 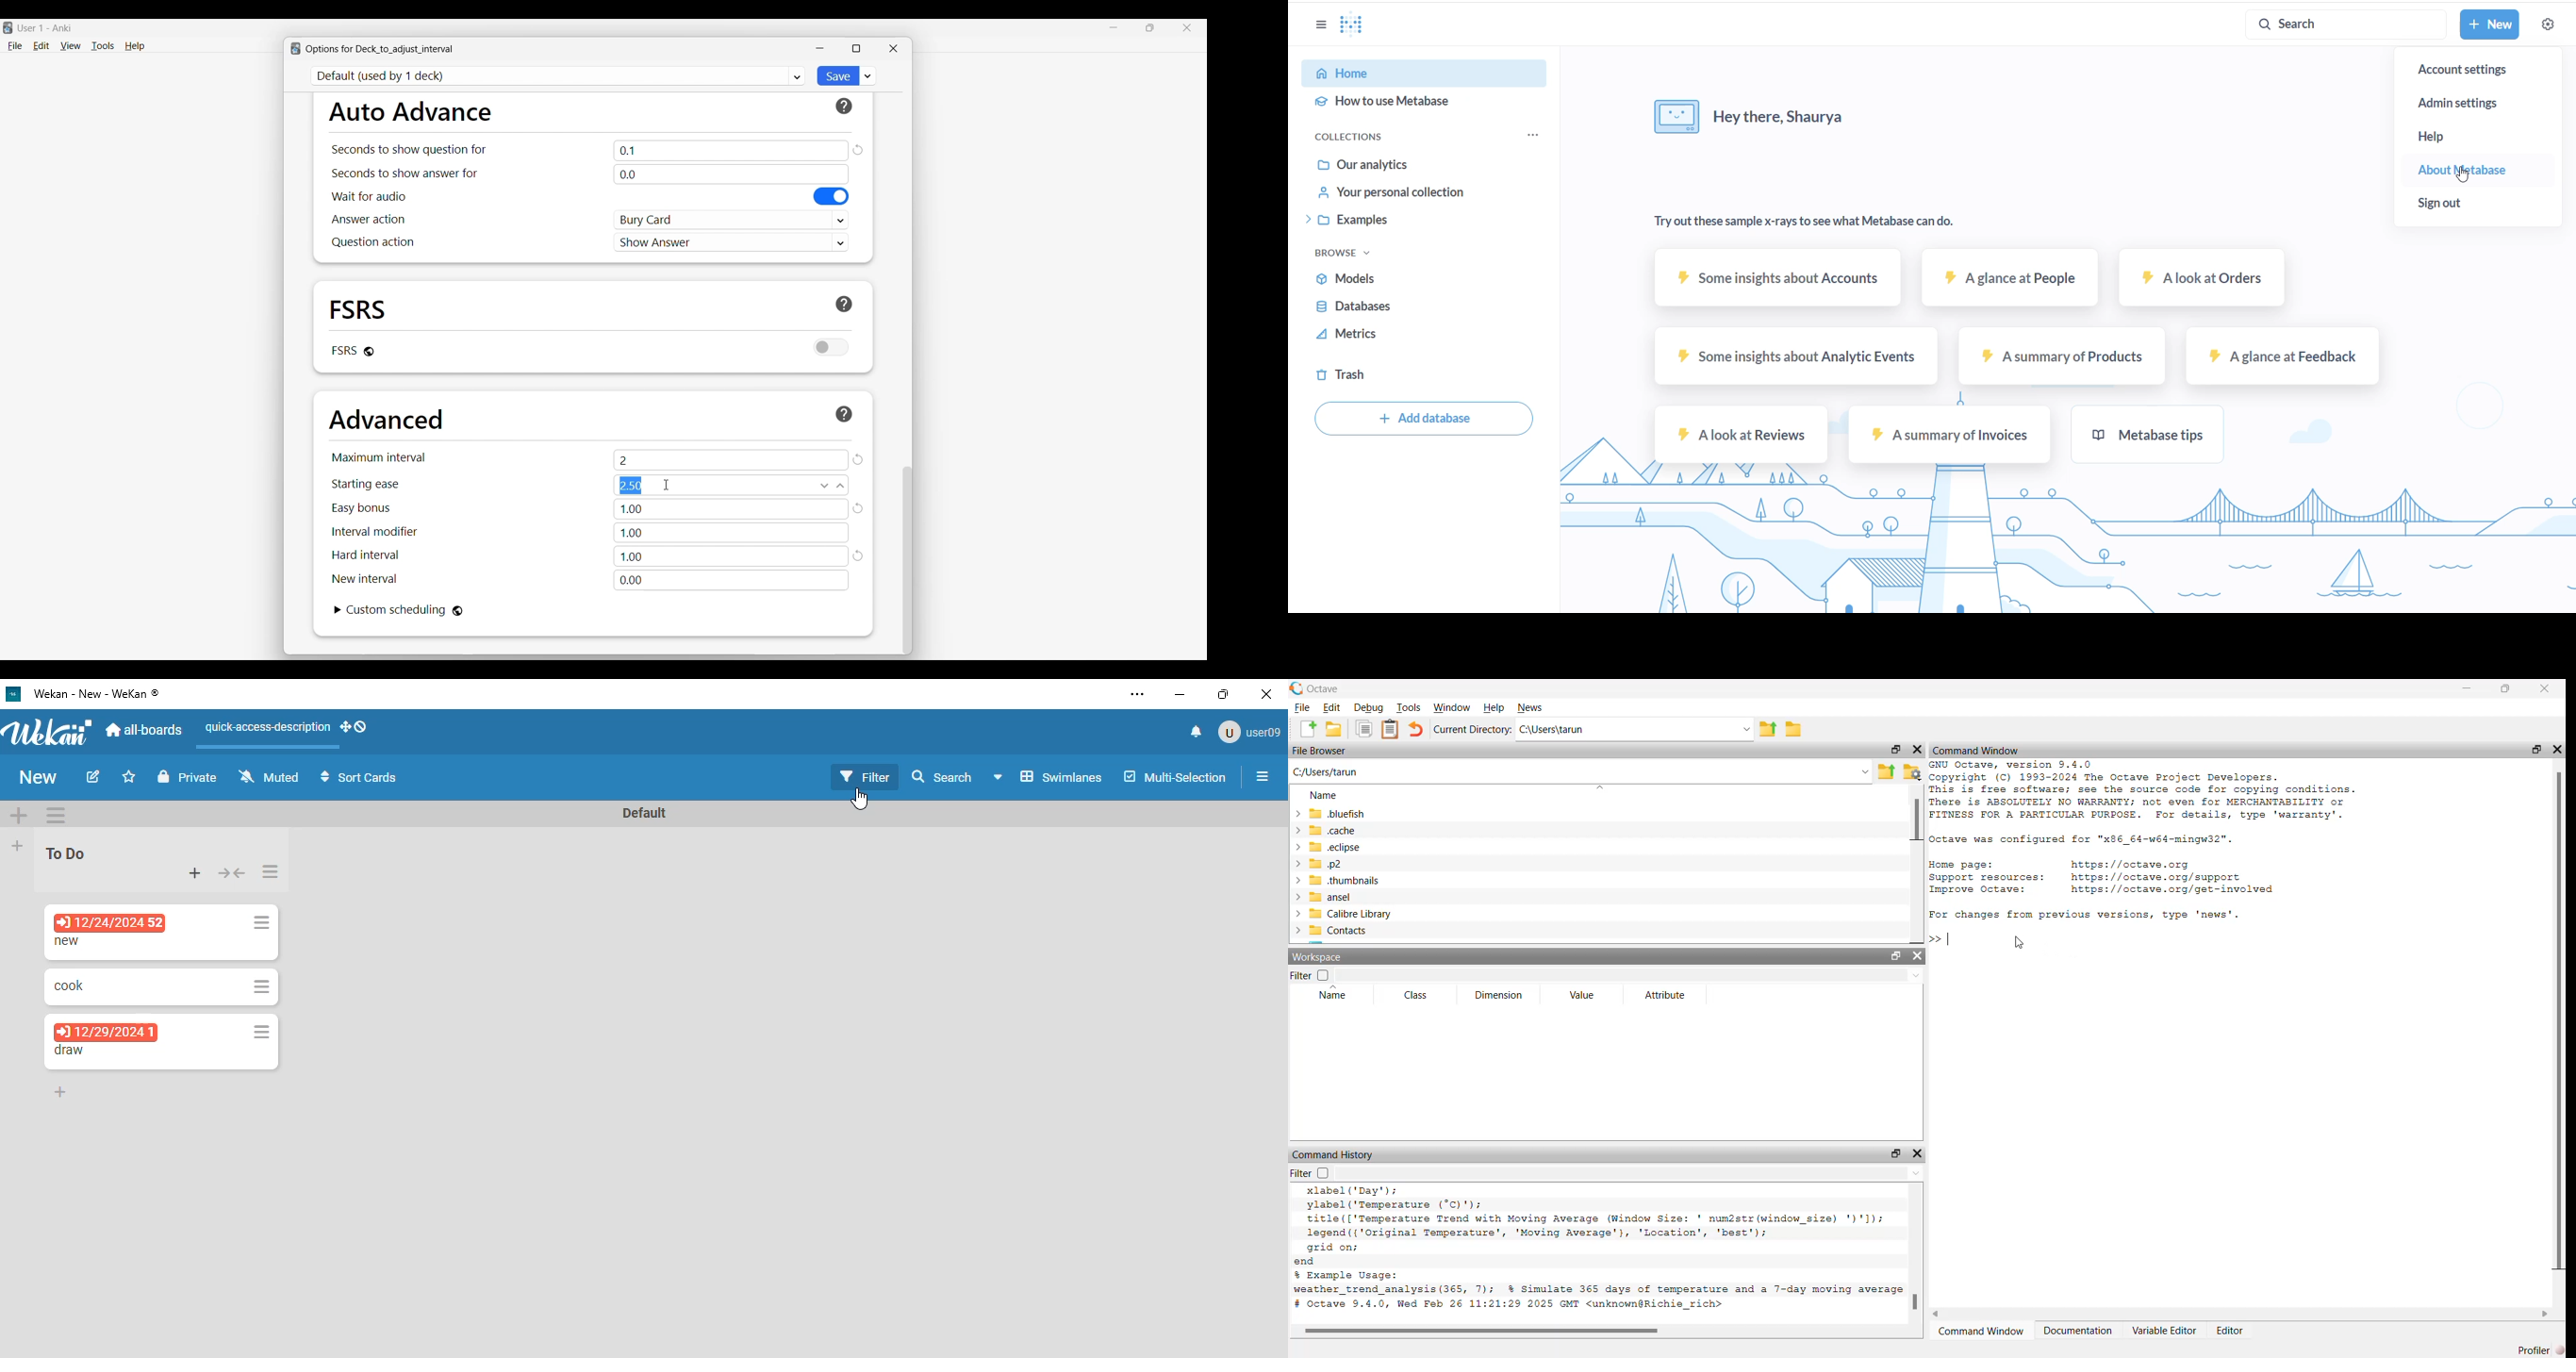 What do you see at coordinates (368, 219) in the screenshot?
I see `Indicates answer action` at bounding box center [368, 219].